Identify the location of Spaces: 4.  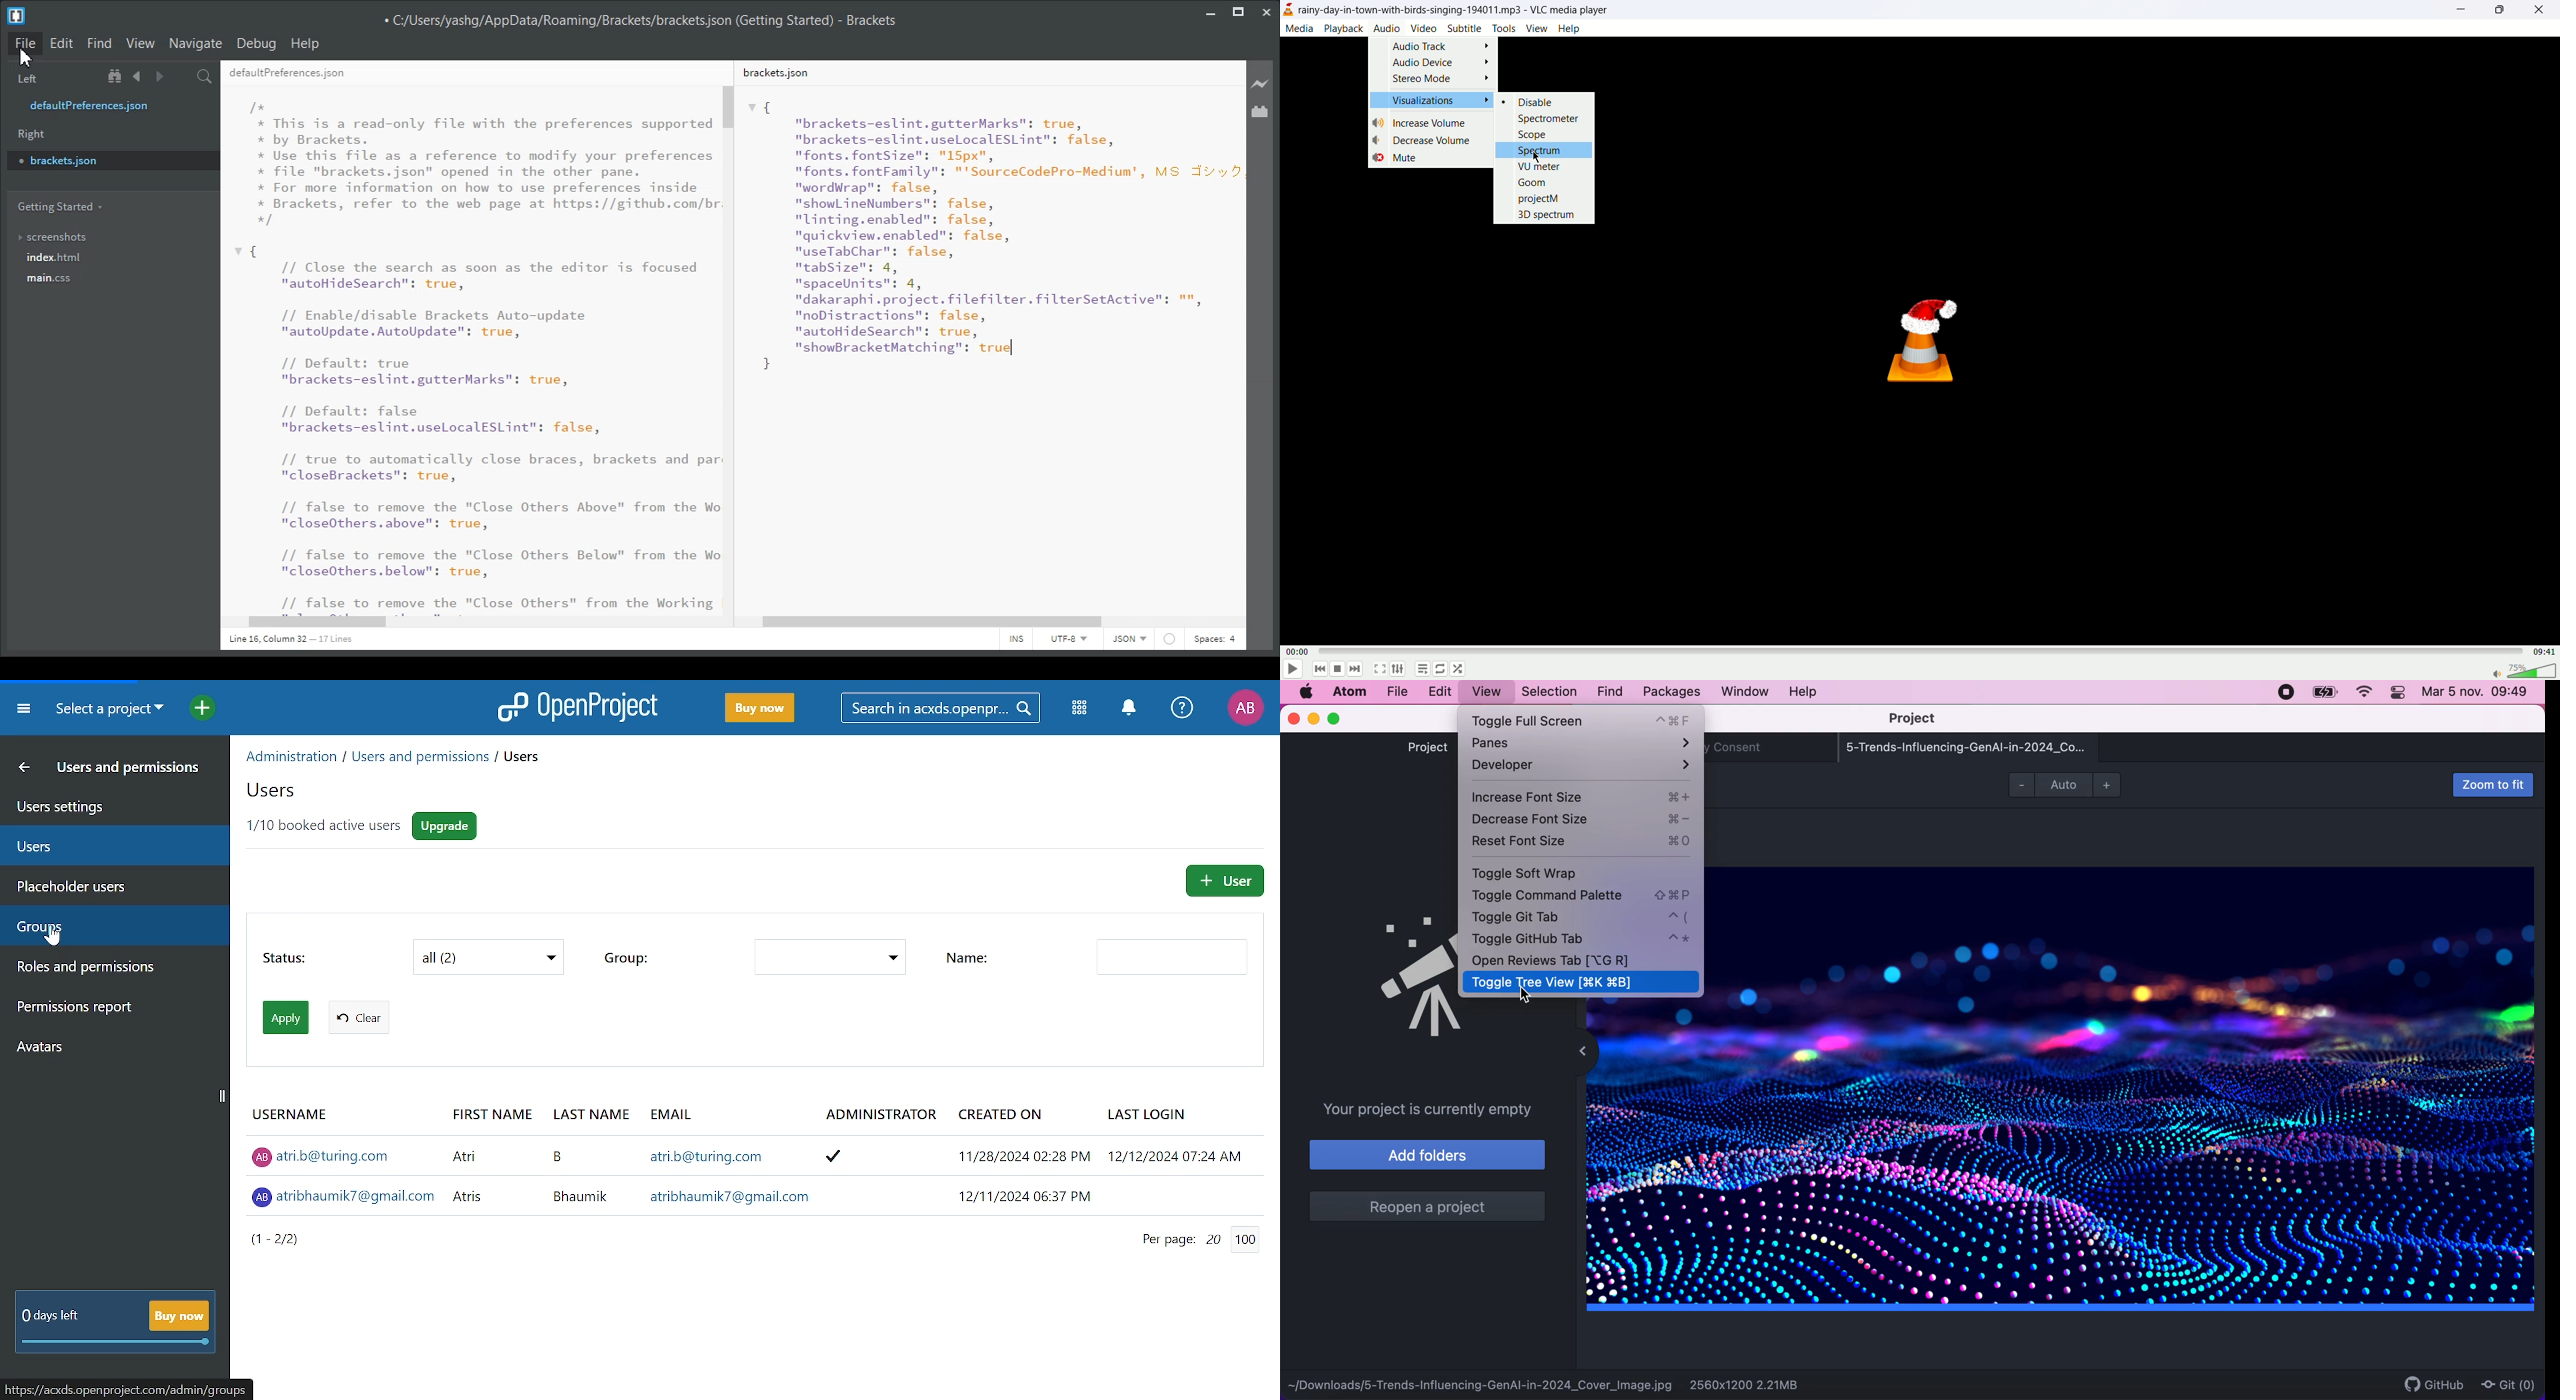
(1214, 640).